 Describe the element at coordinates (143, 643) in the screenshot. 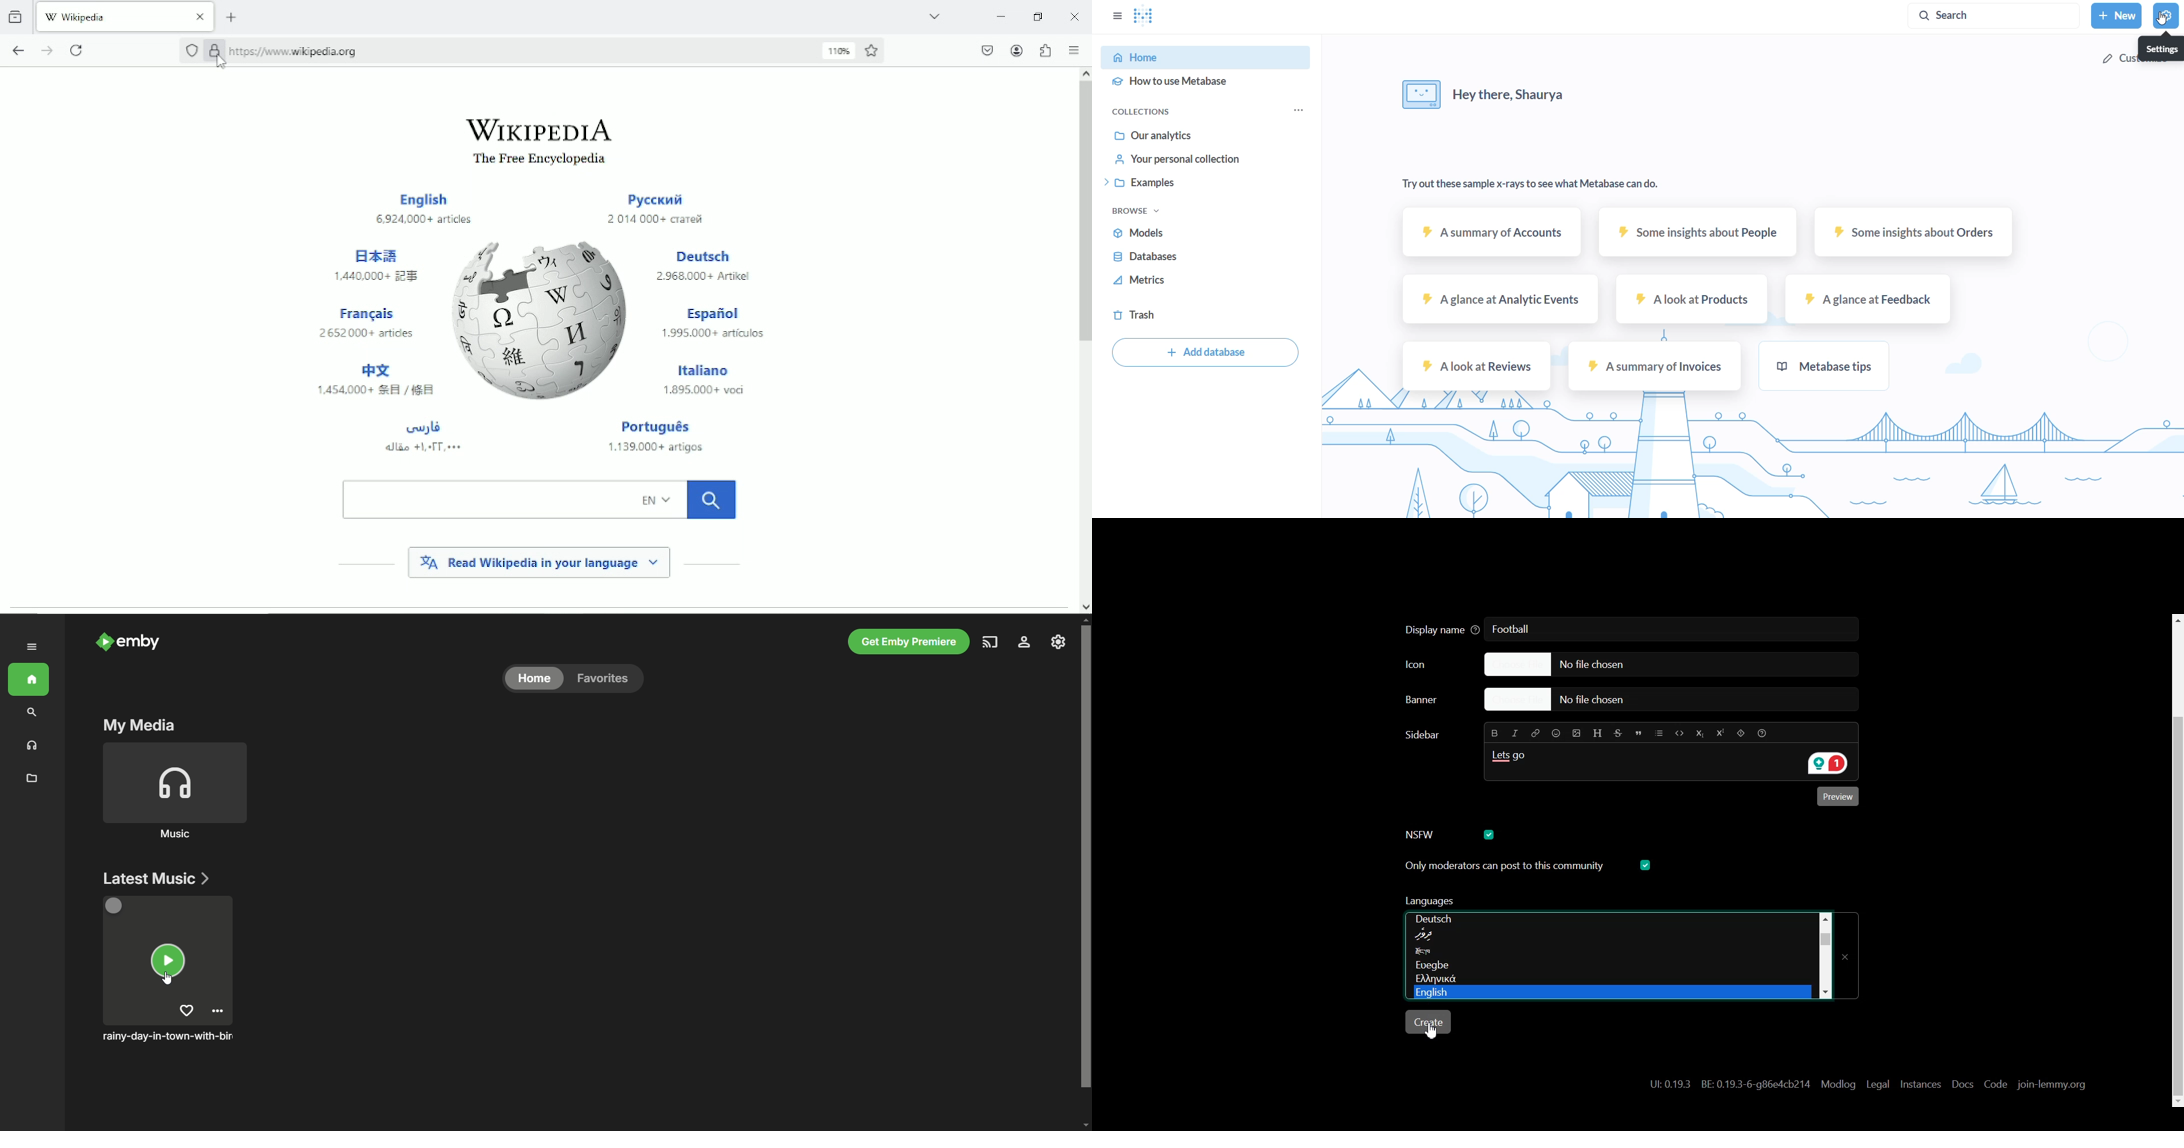

I see `emby` at that location.